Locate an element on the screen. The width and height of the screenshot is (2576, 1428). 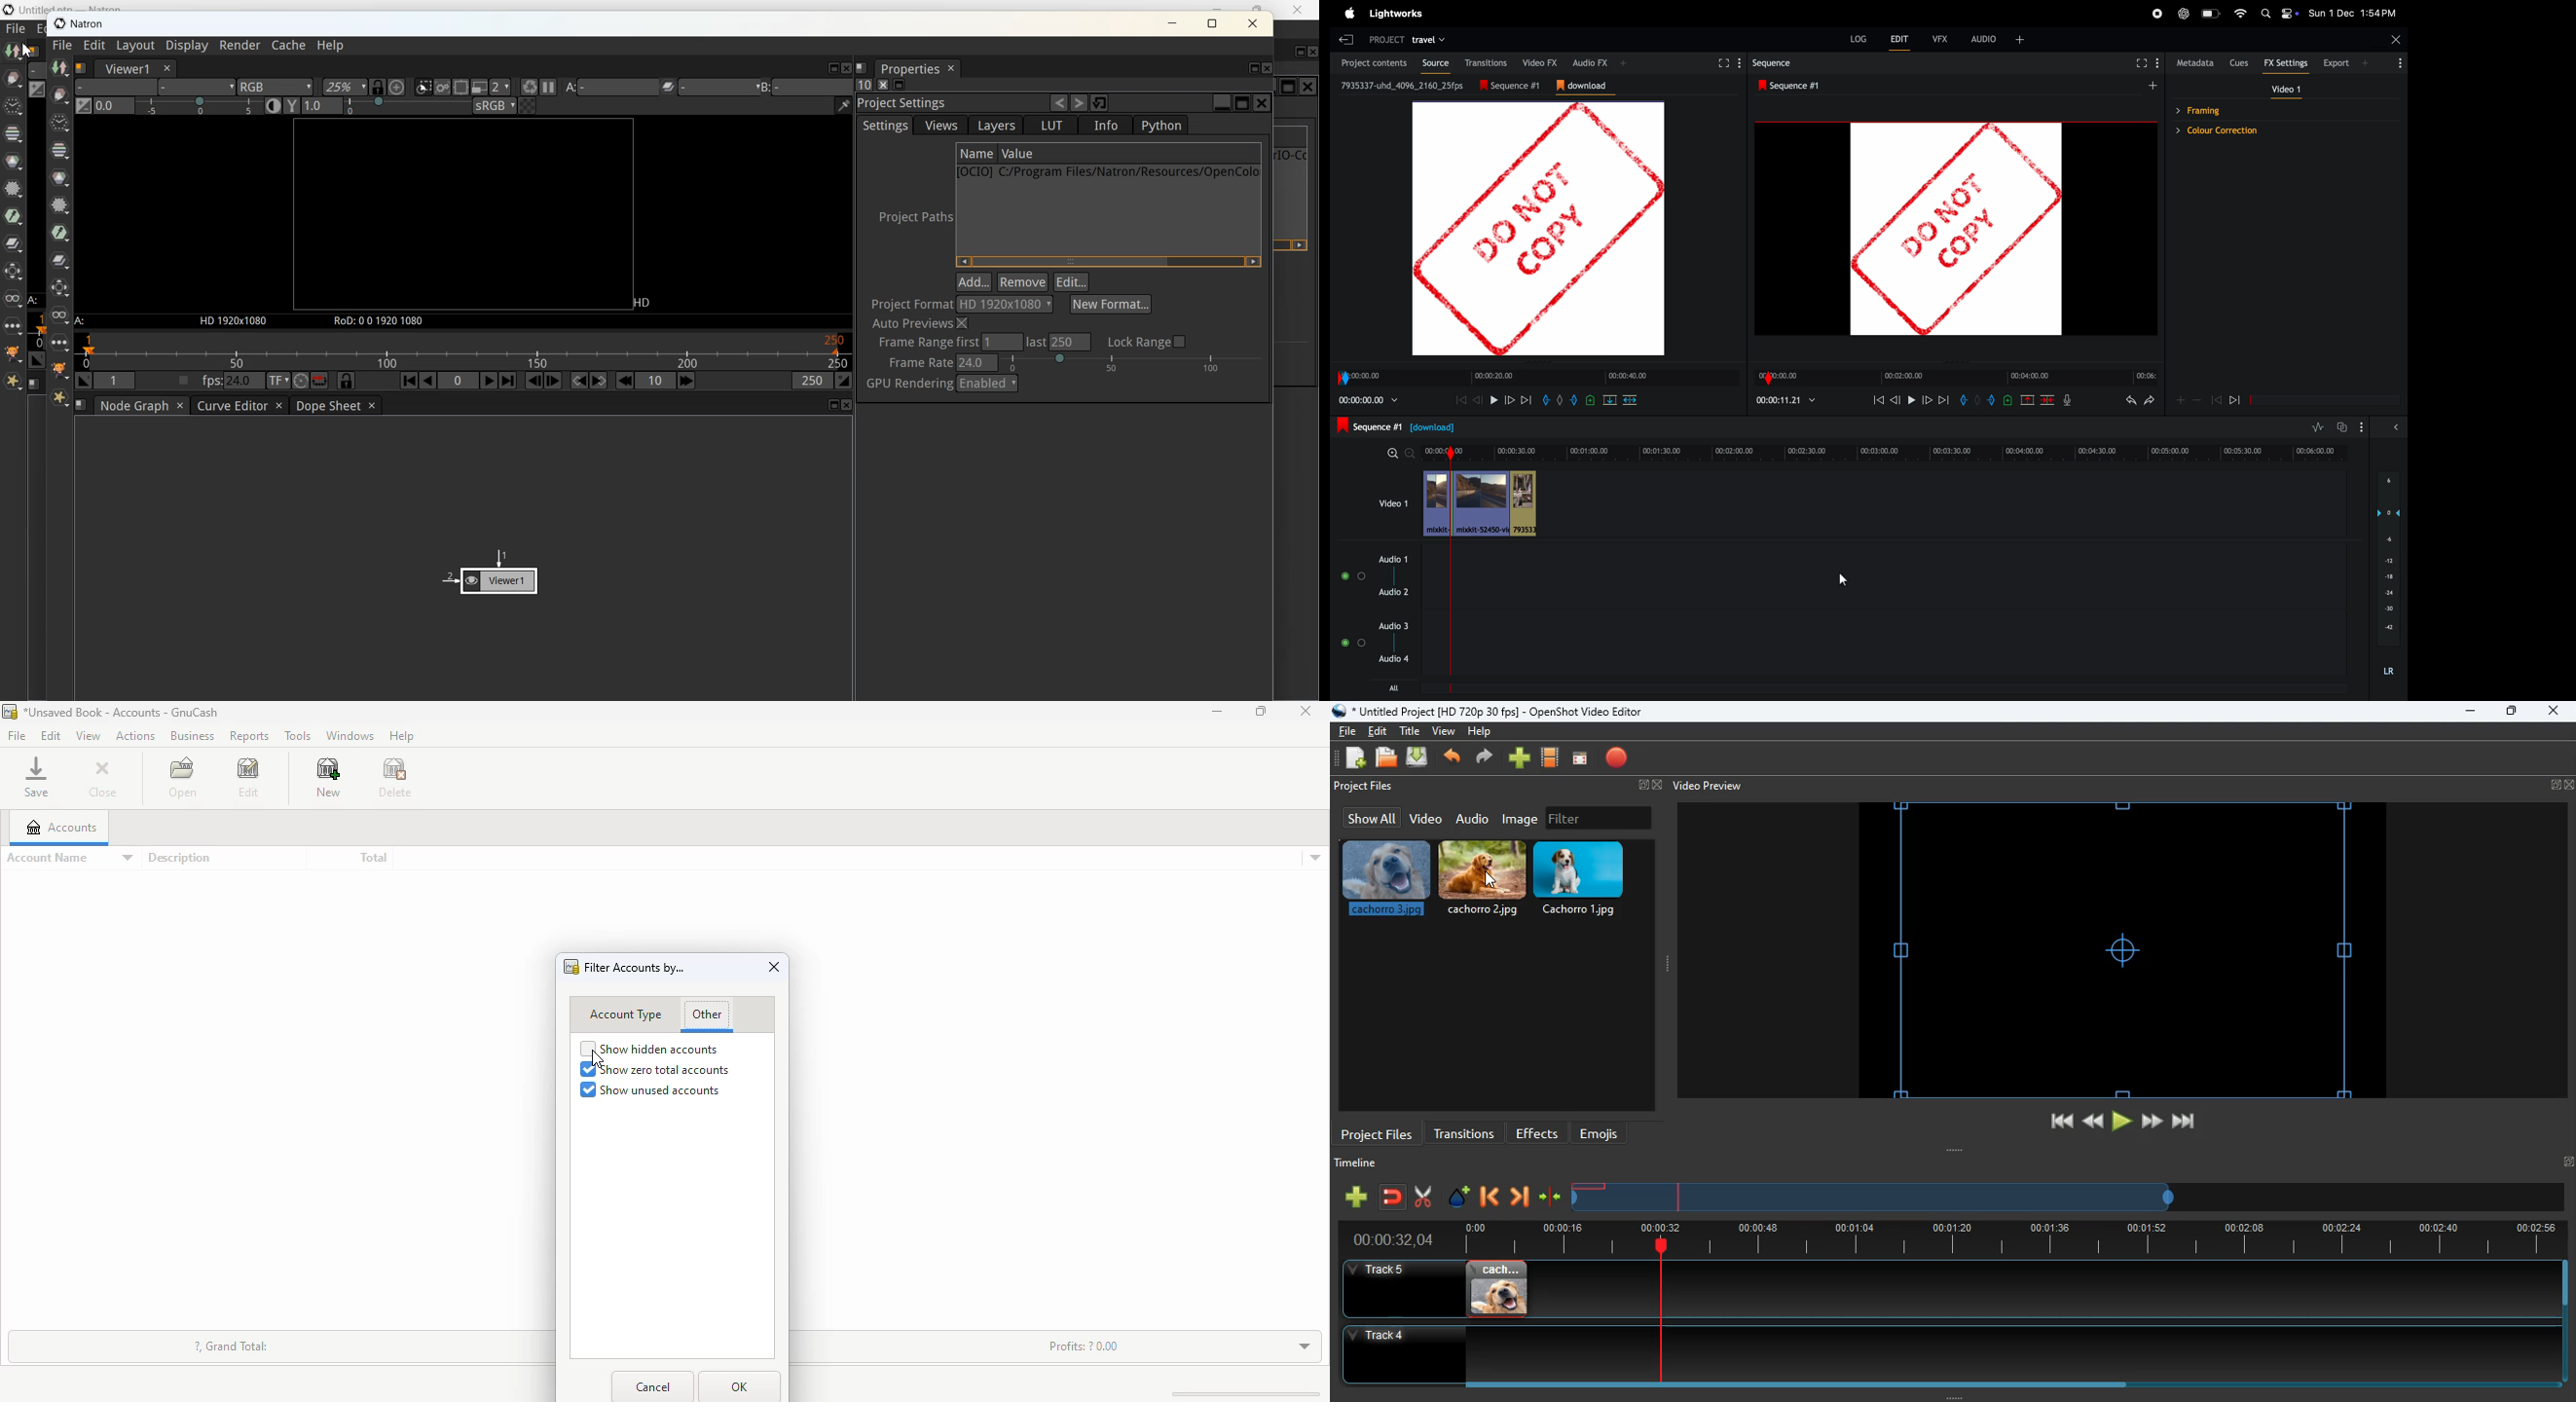
full screen is located at coordinates (1722, 63).